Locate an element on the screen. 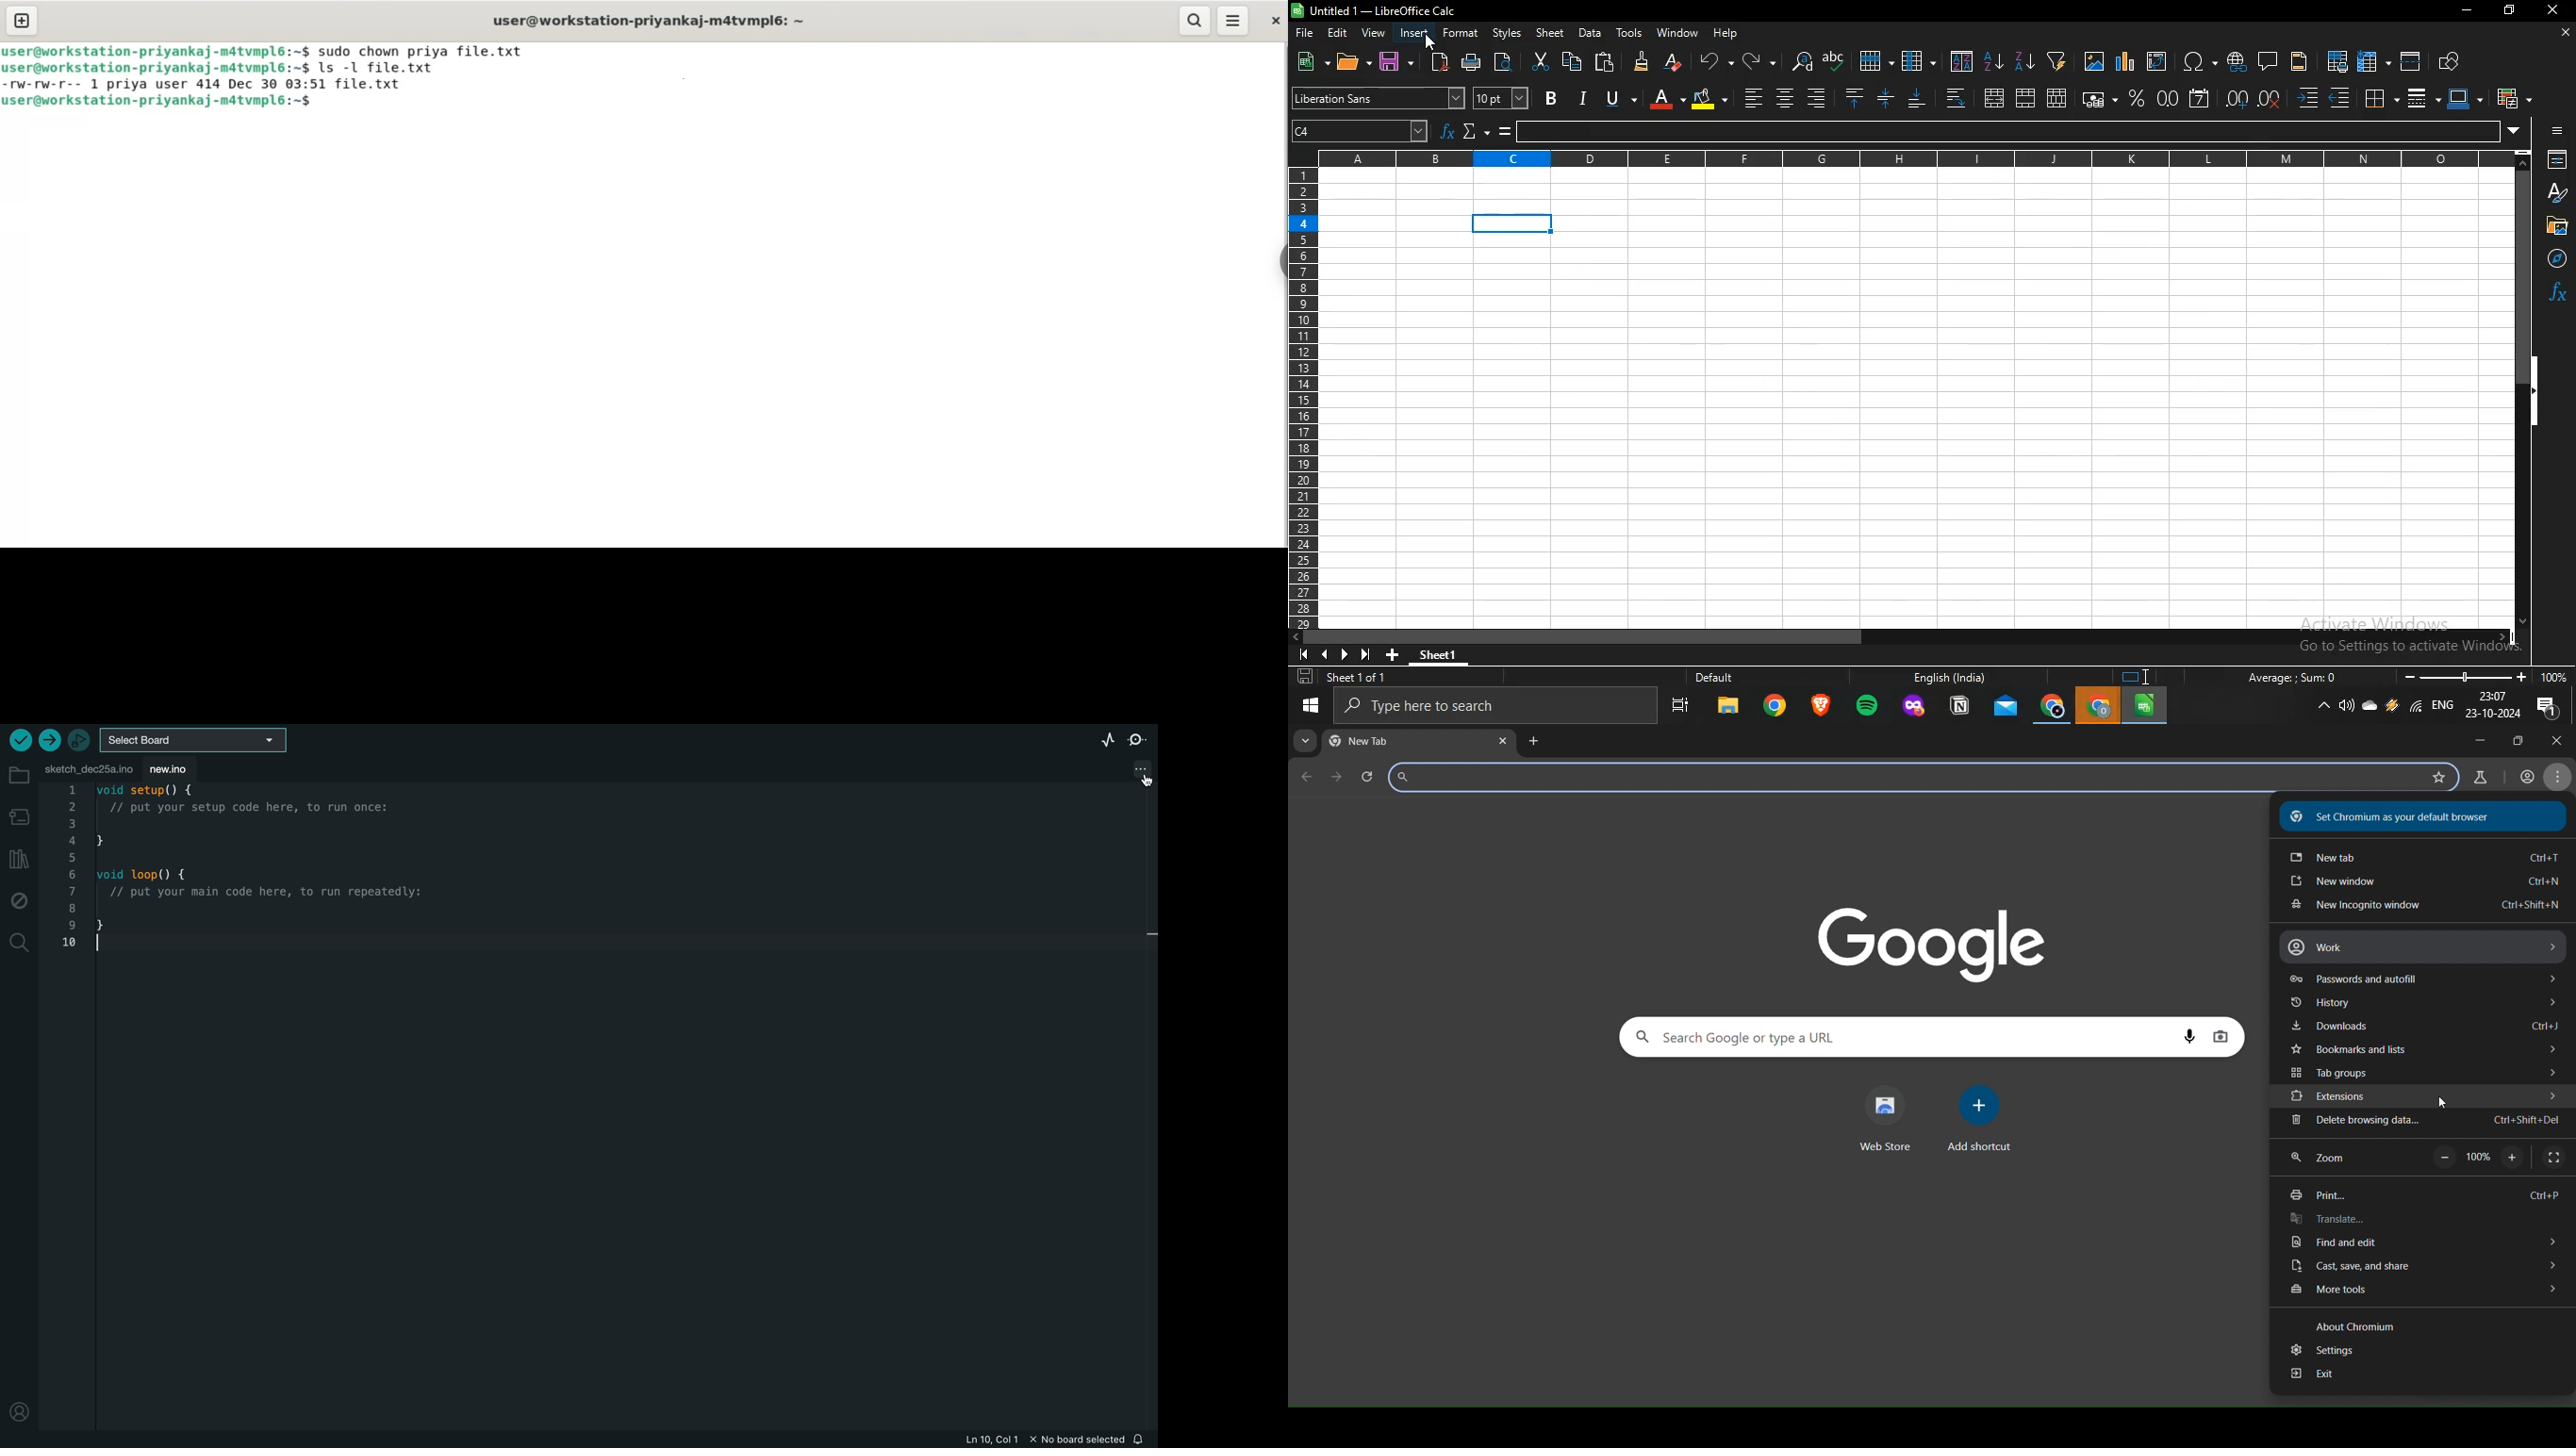 The width and height of the screenshot is (2576, 1456). insert hyperlink is located at coordinates (2236, 61).